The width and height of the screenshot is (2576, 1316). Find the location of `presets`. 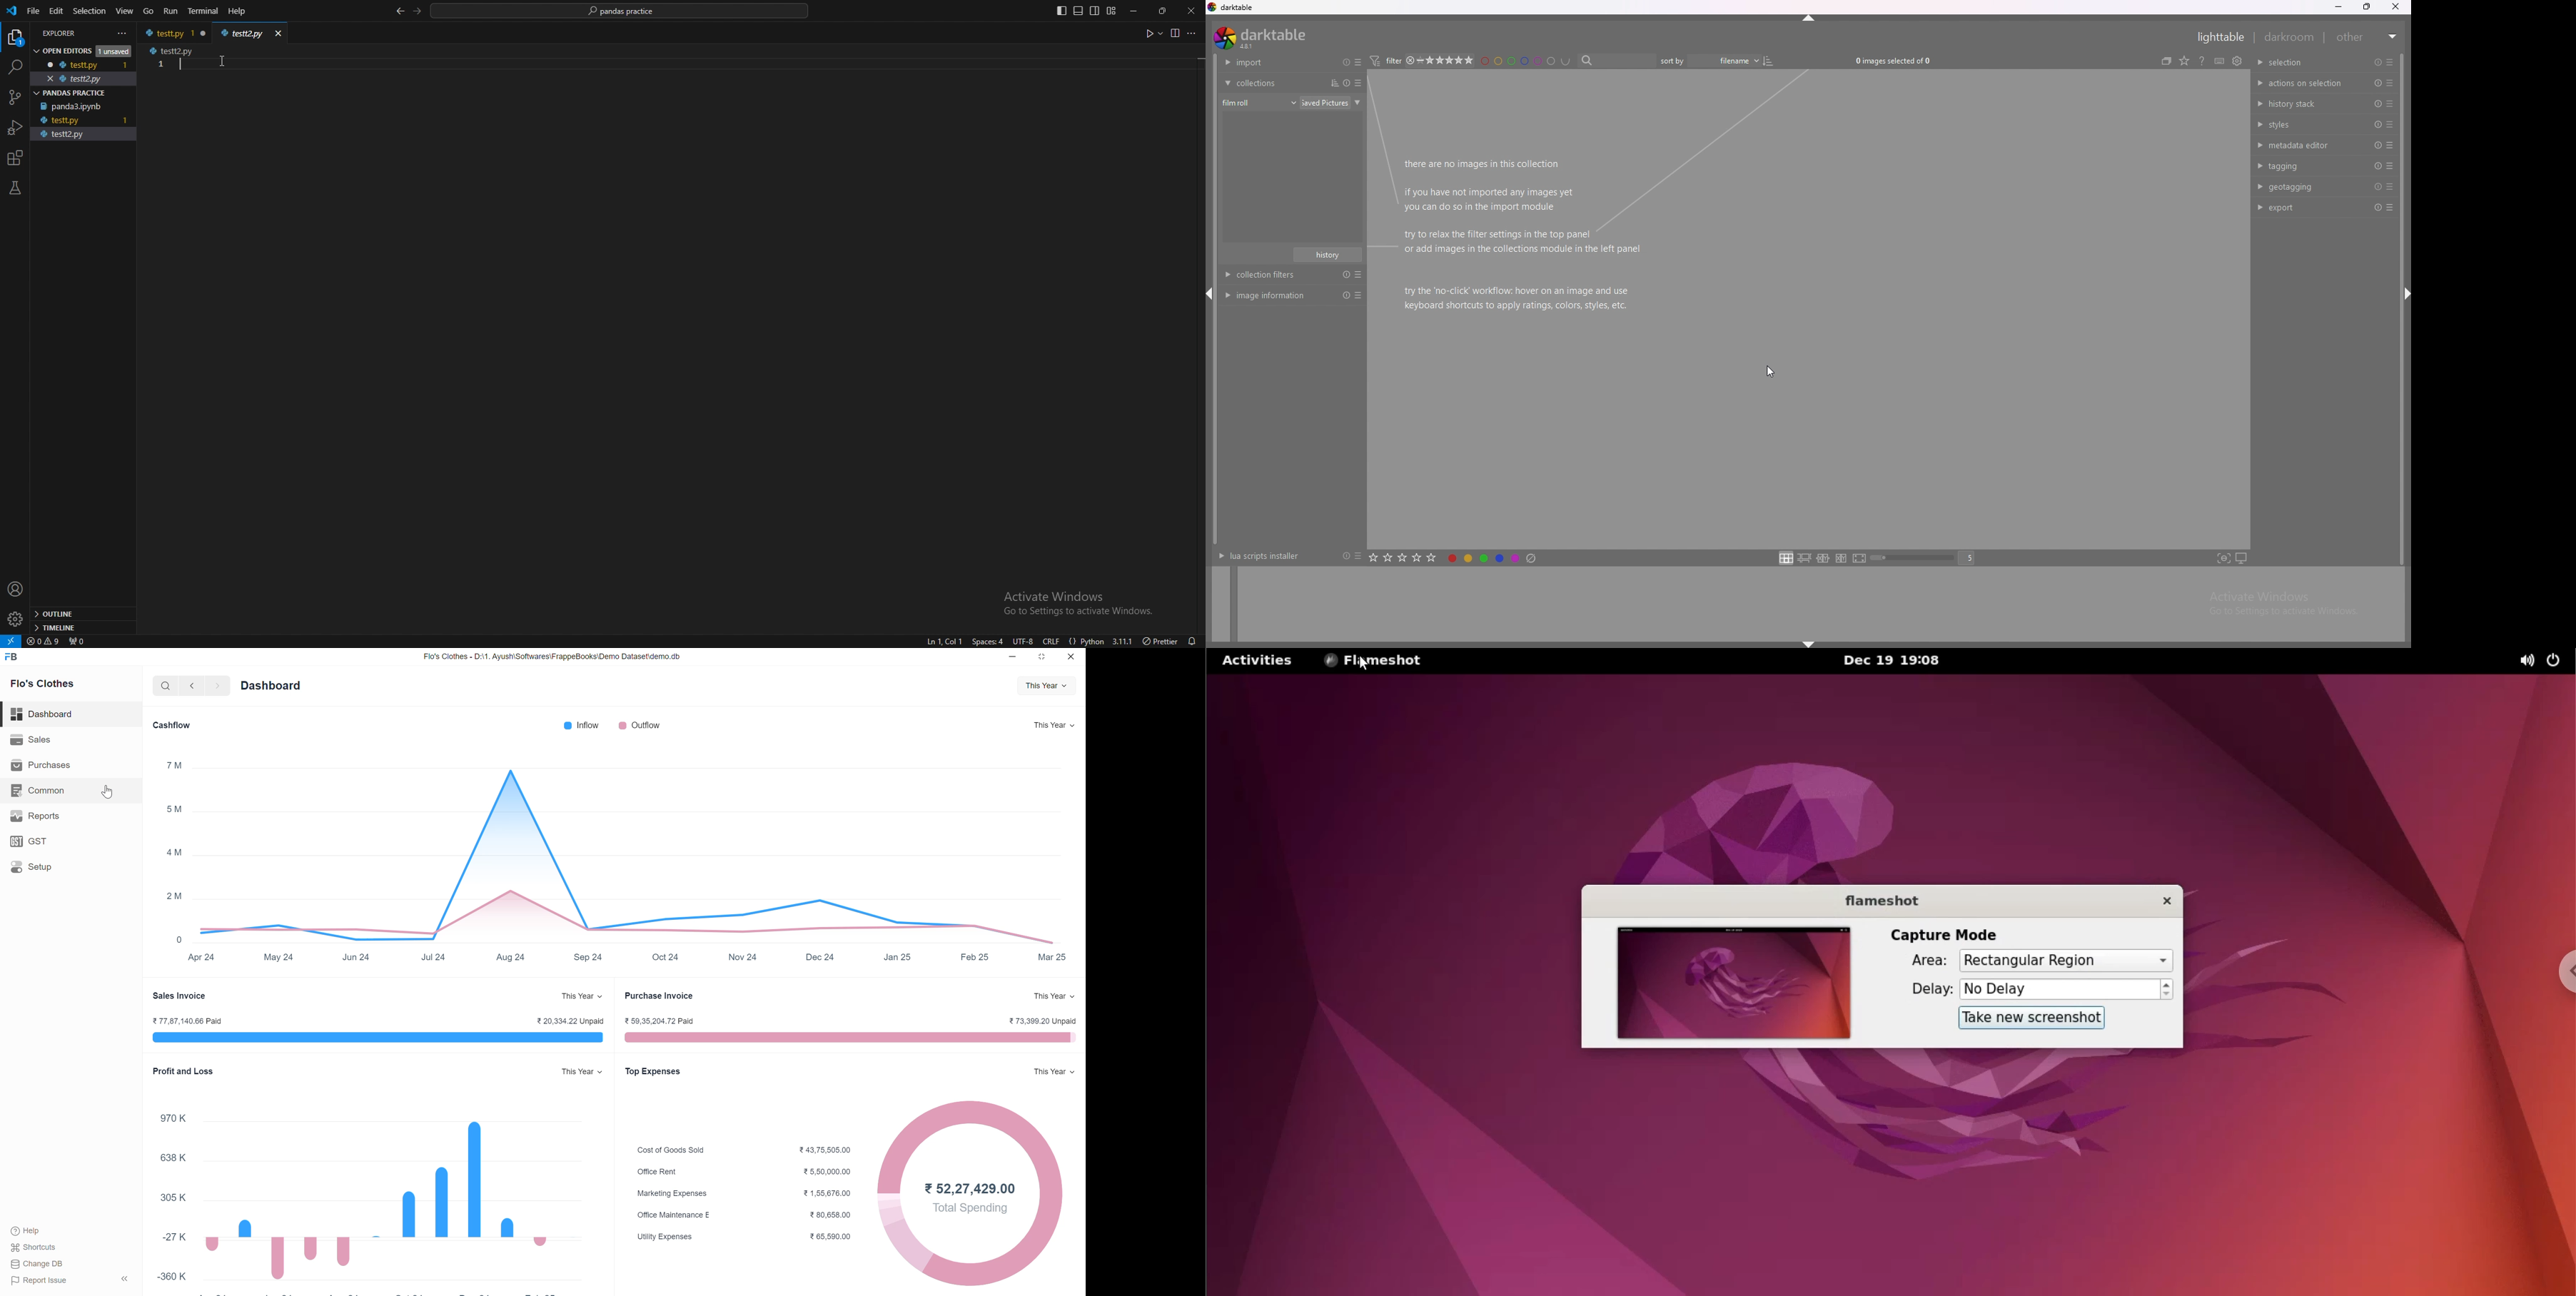

presets is located at coordinates (2390, 187).